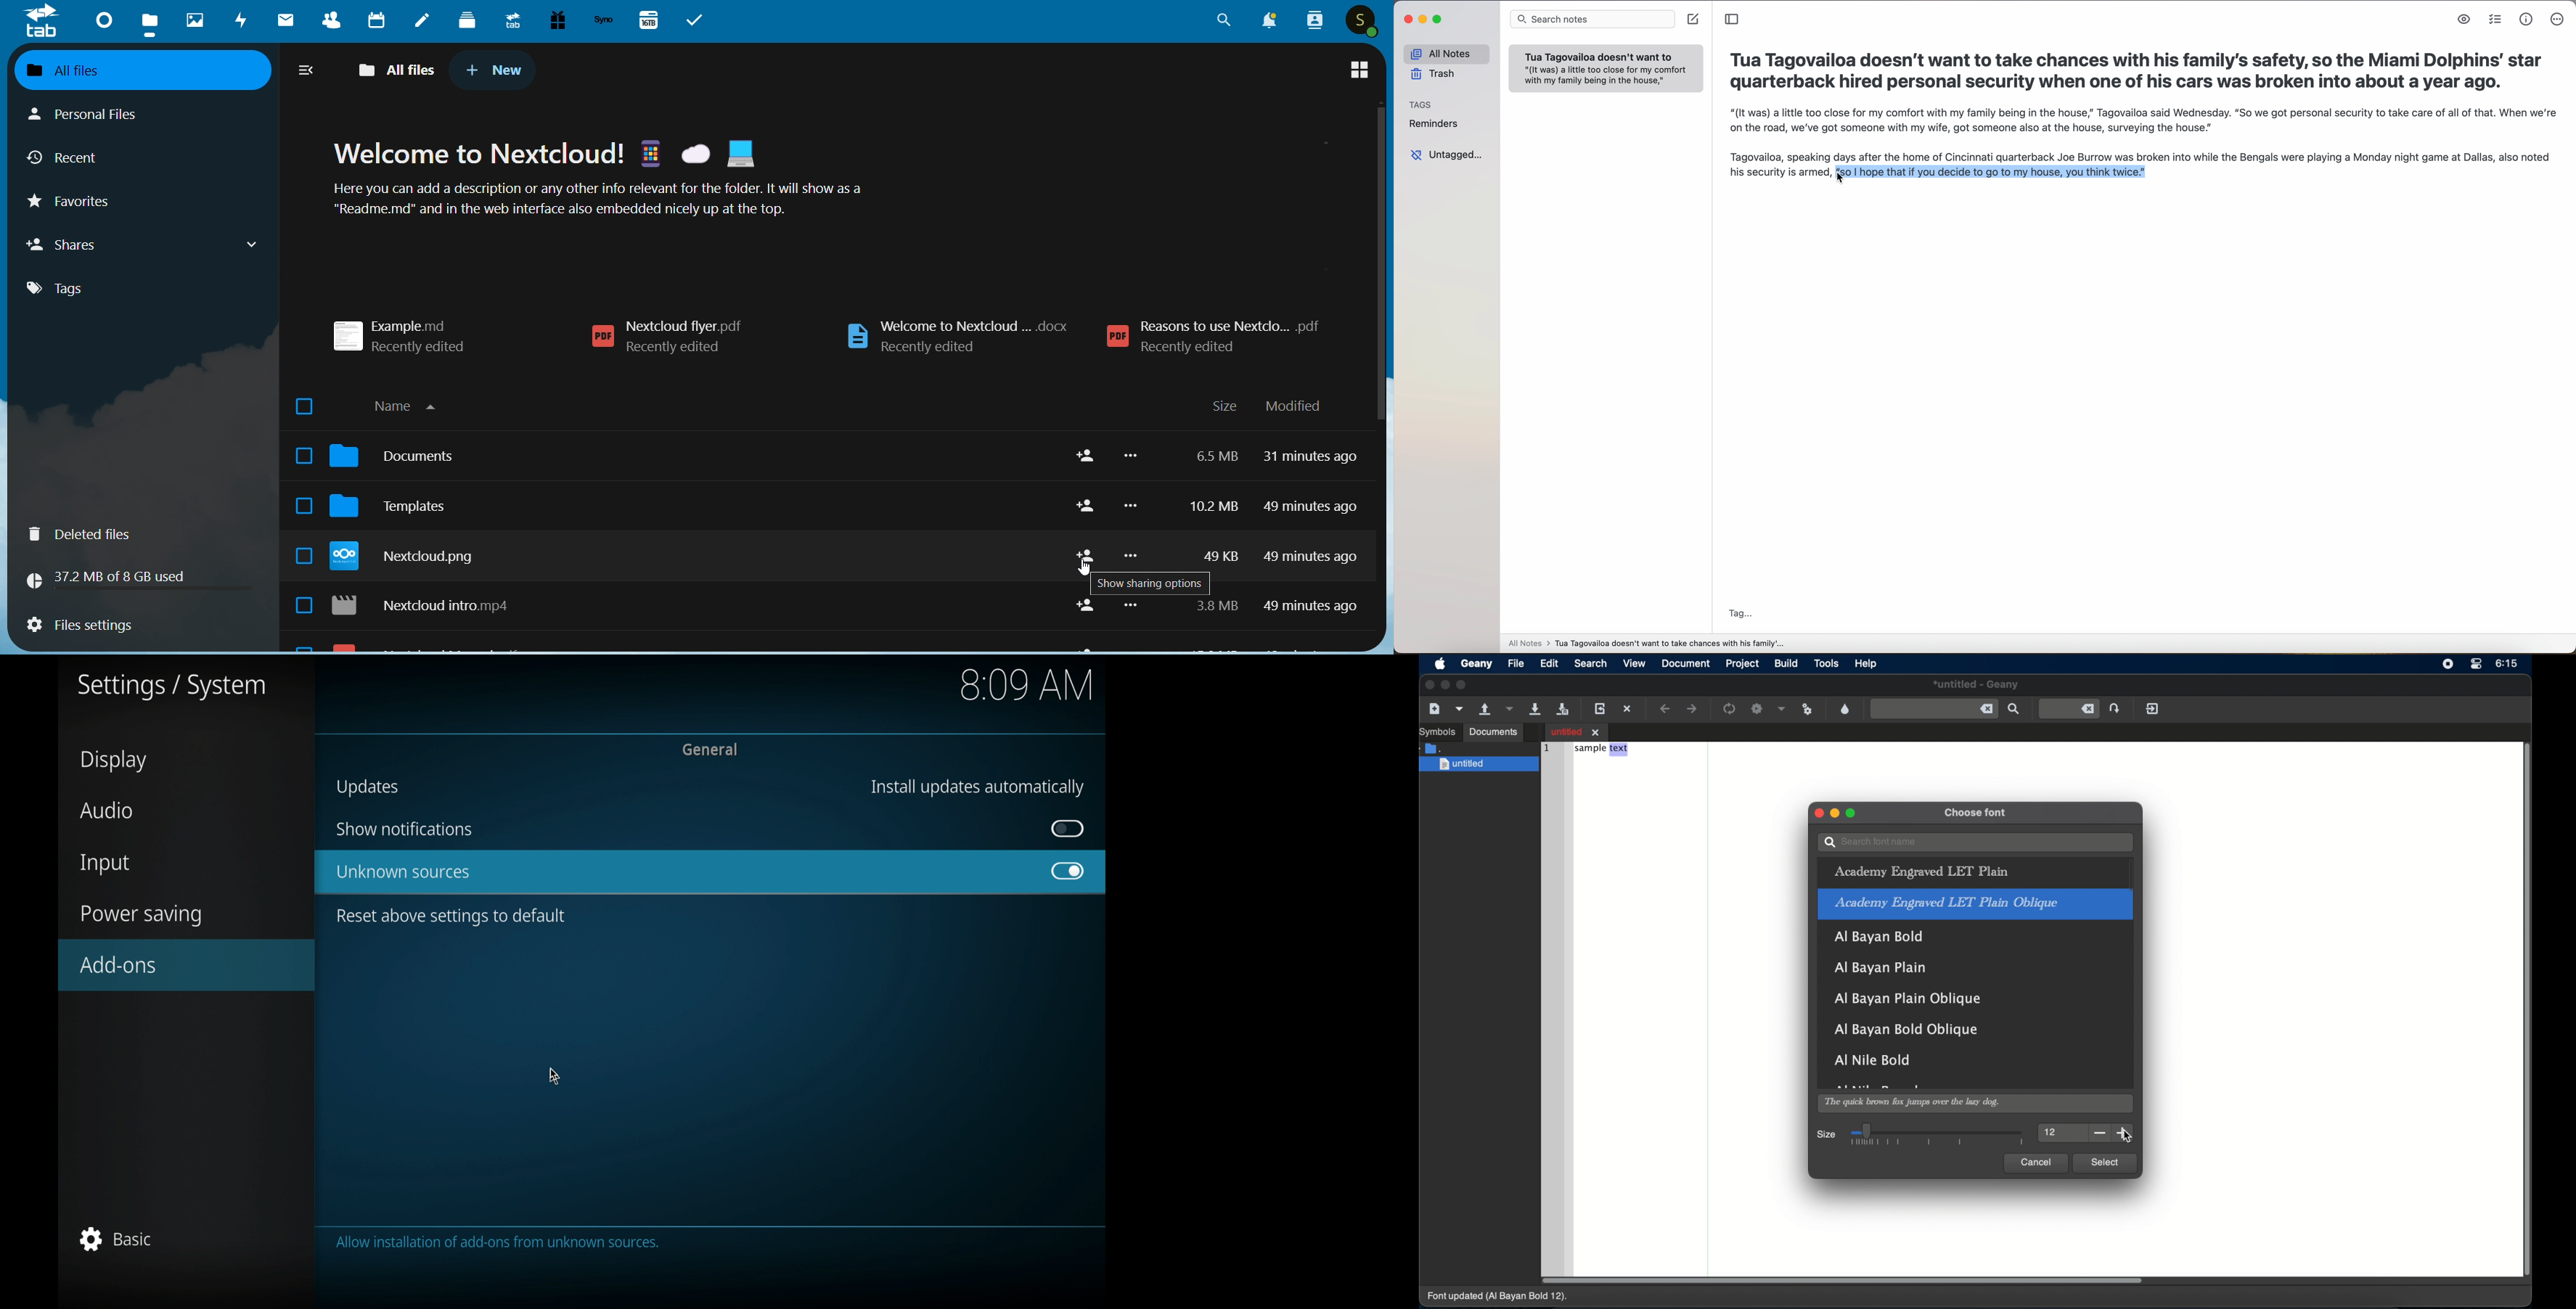 This screenshot has width=2576, height=1316. What do you see at coordinates (1421, 105) in the screenshot?
I see `tags` at bounding box center [1421, 105].